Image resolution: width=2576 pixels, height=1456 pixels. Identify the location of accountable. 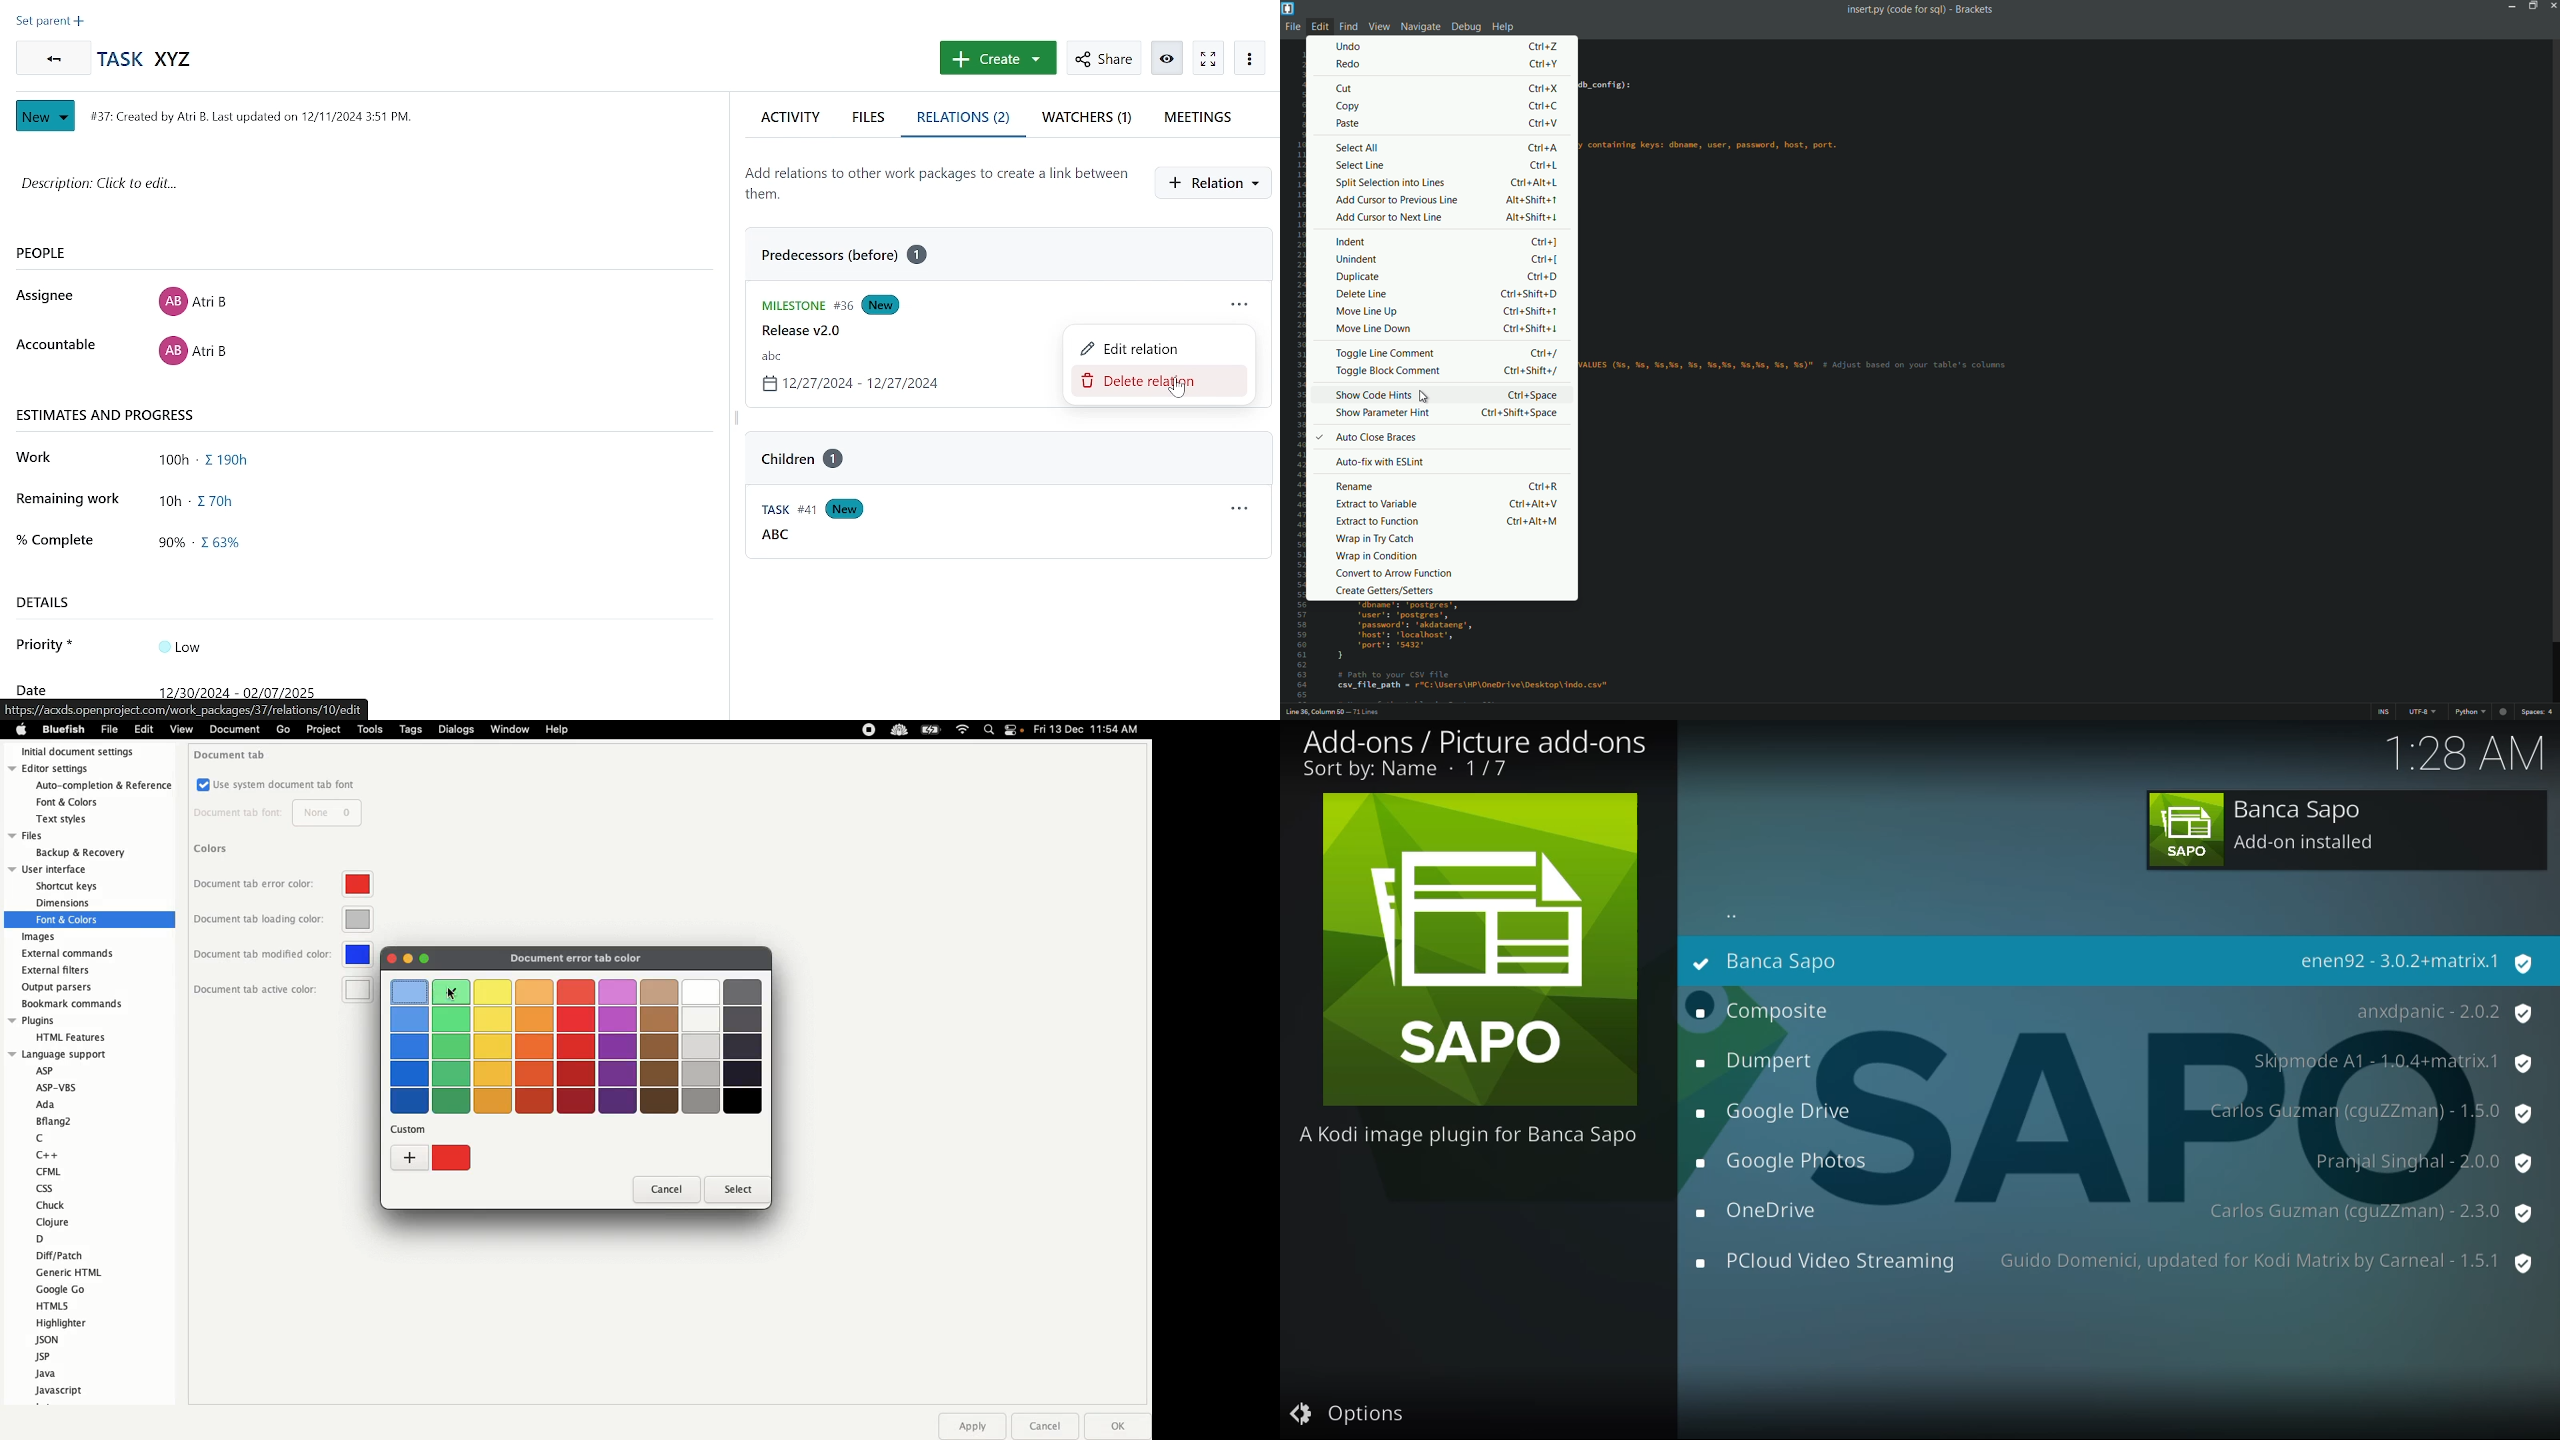
(55, 346).